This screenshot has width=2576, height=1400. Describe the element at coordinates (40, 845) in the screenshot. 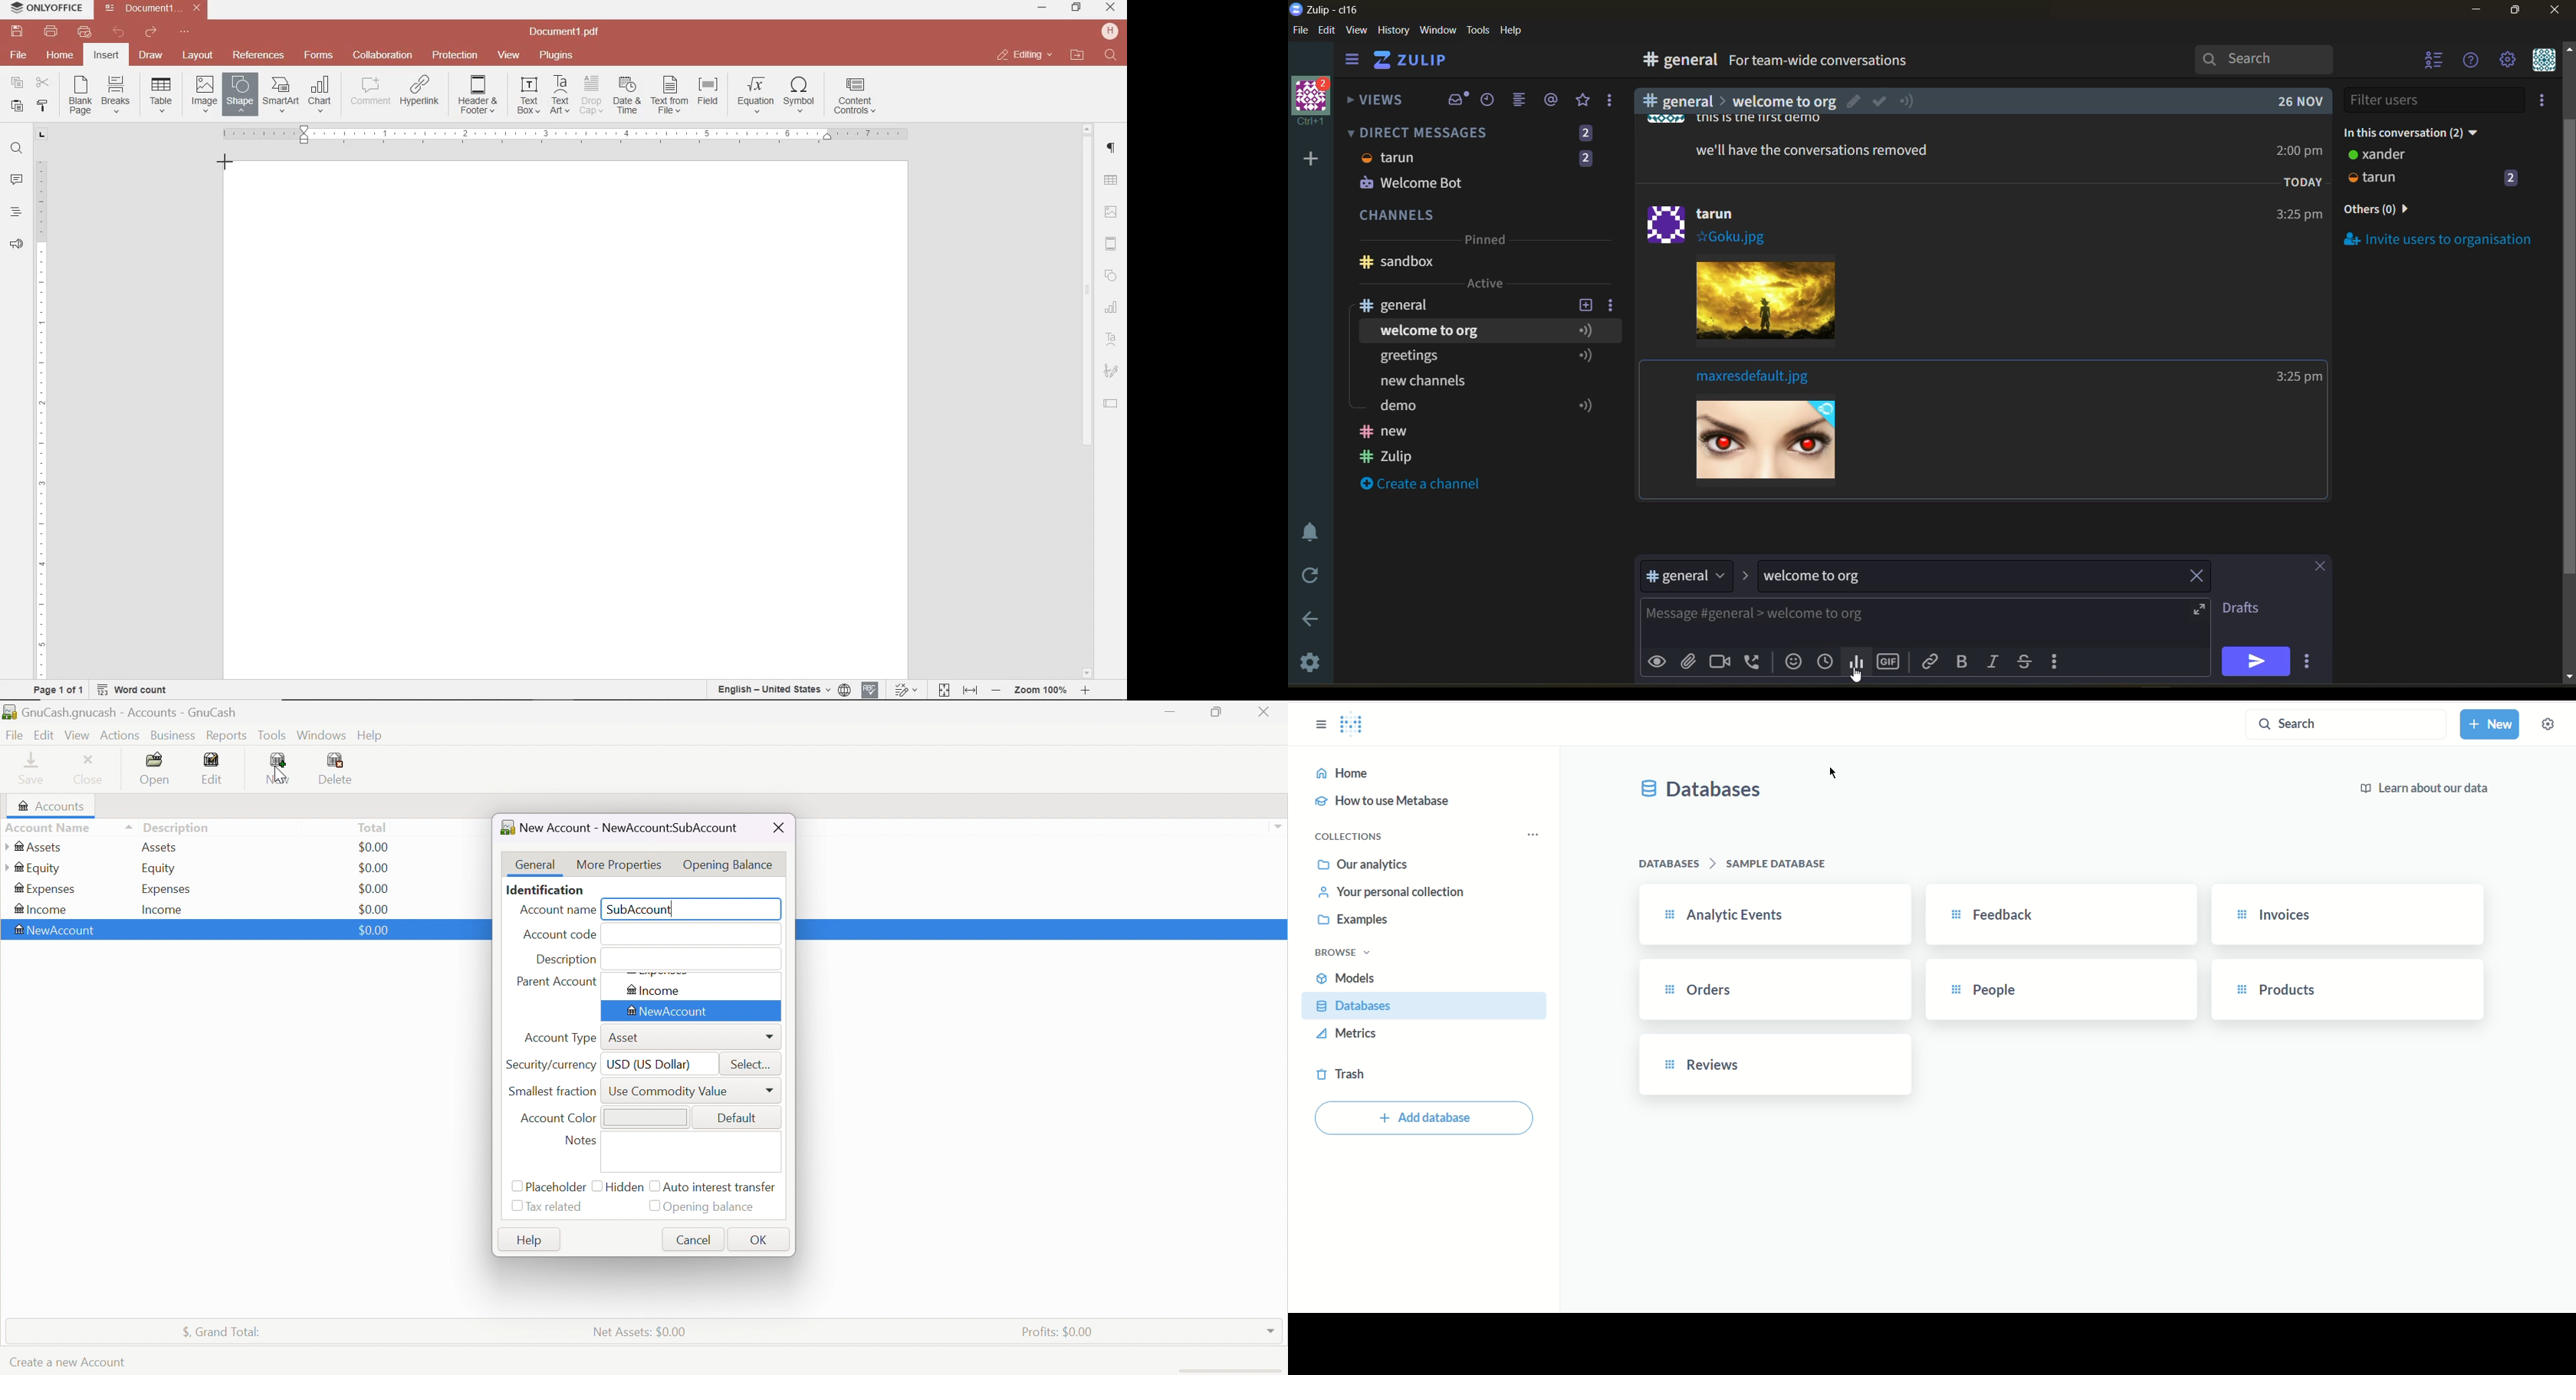

I see `Assets` at that location.